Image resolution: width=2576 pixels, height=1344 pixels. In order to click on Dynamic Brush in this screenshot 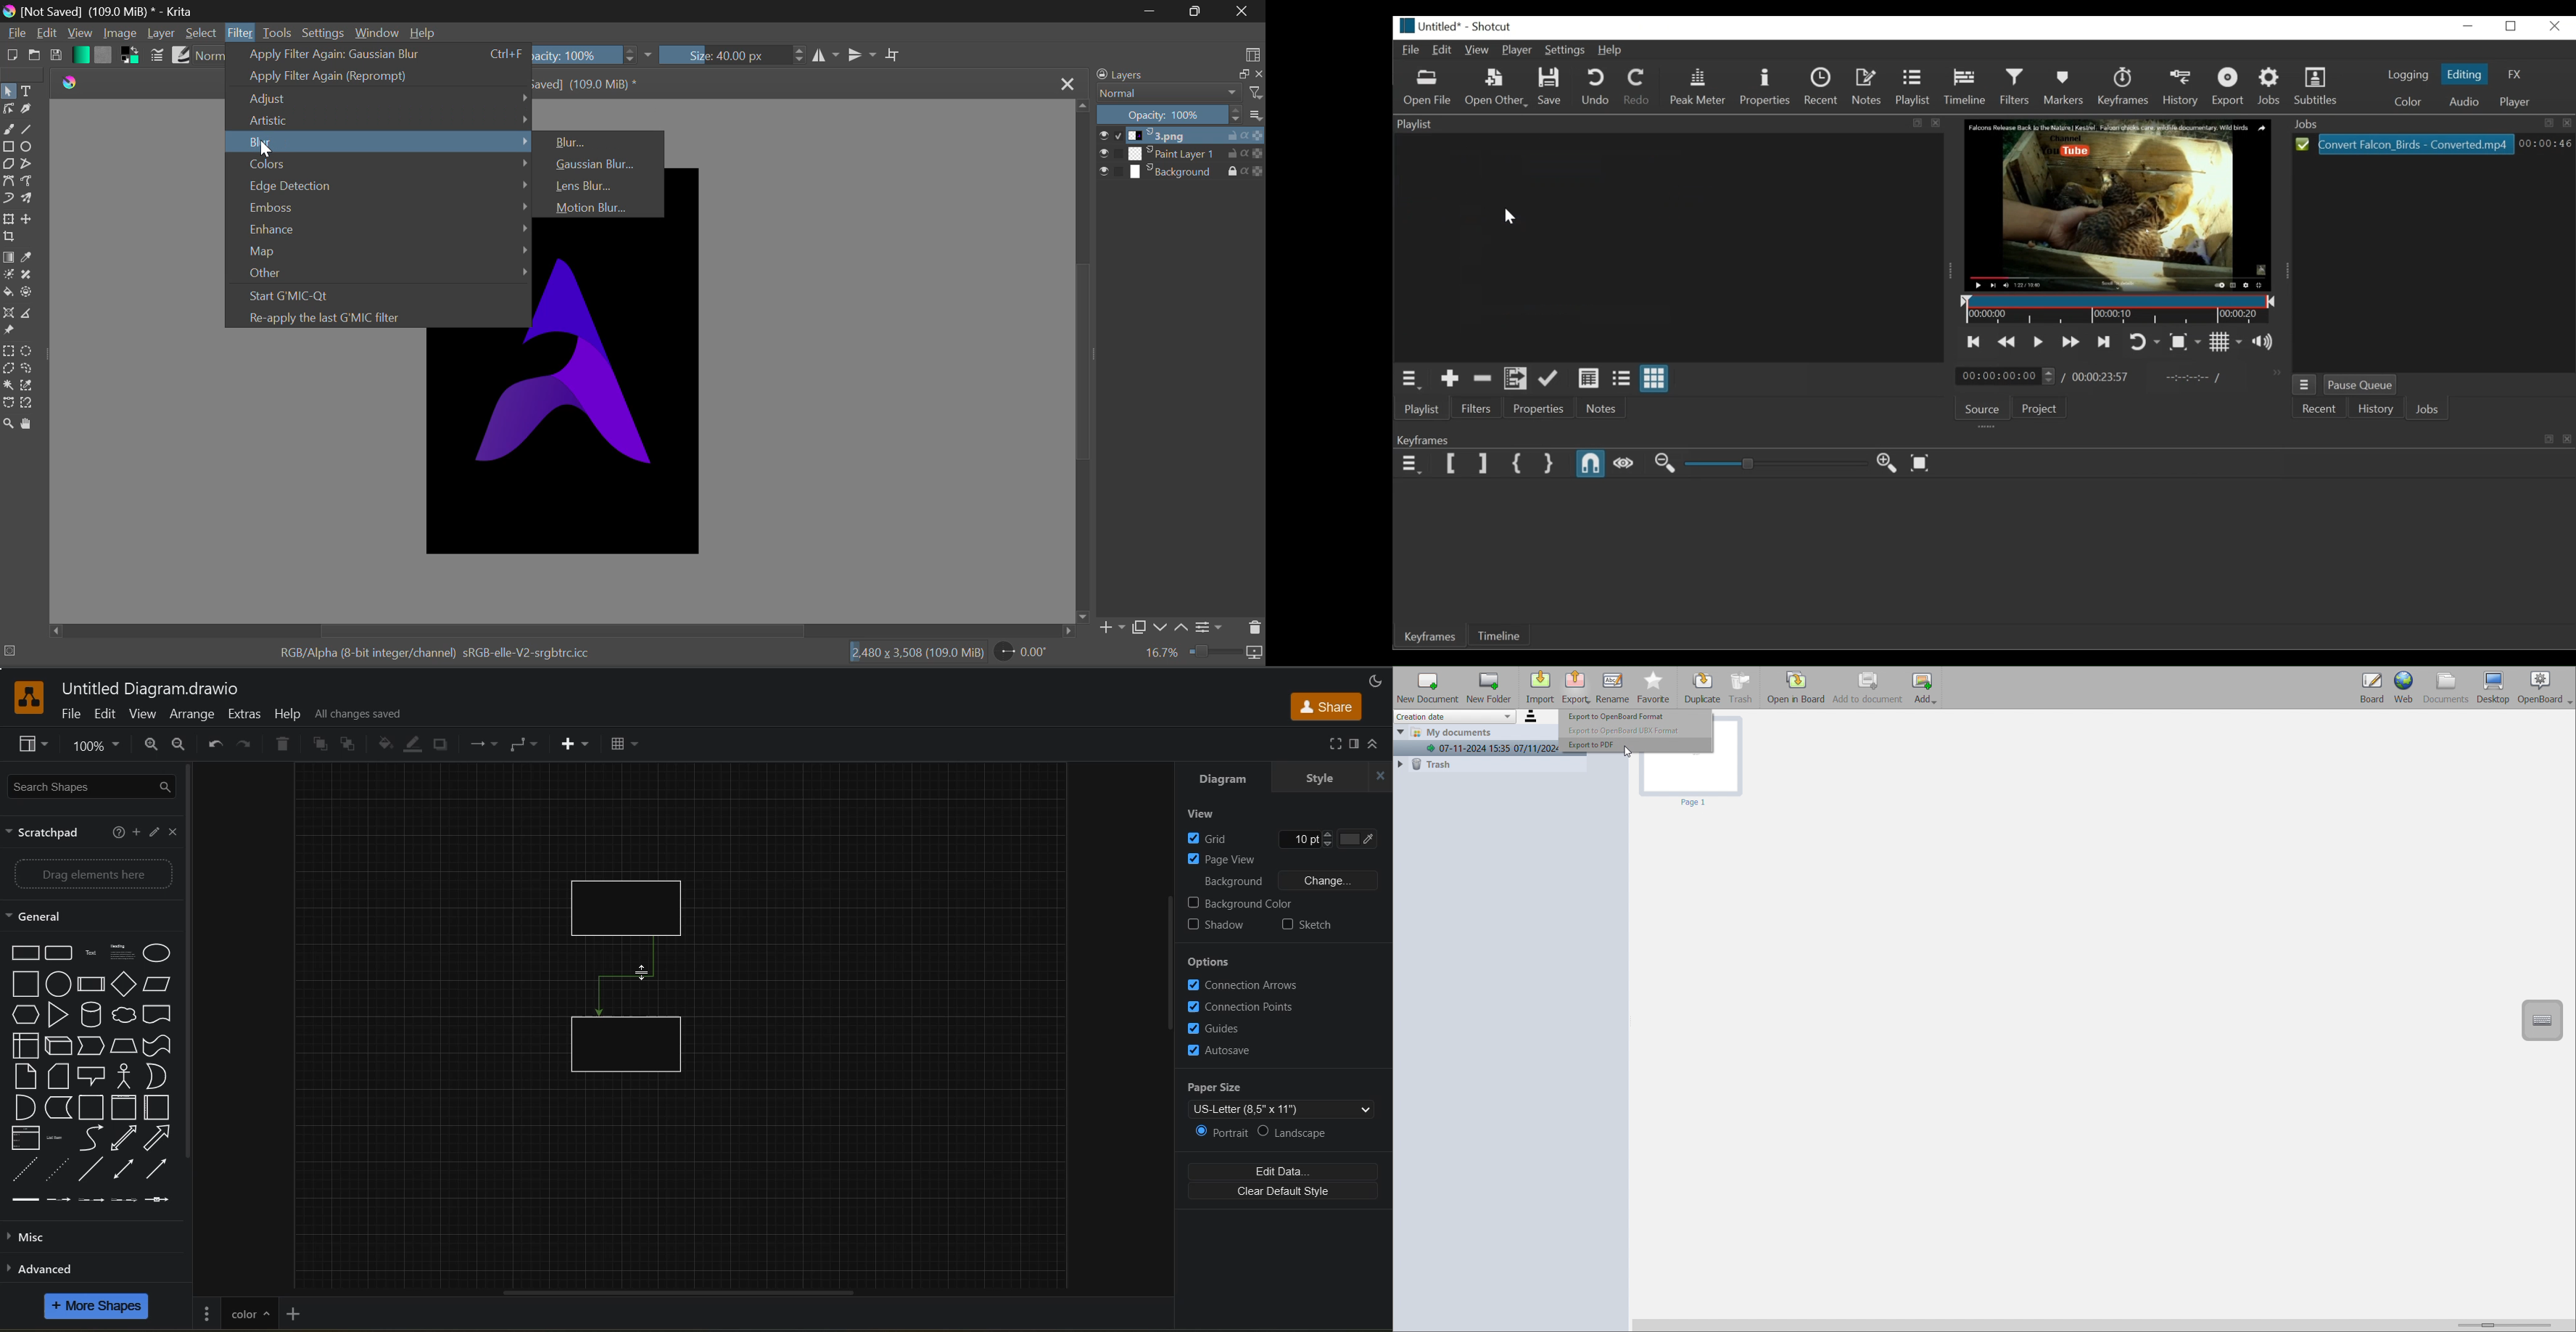, I will do `click(8, 199)`.